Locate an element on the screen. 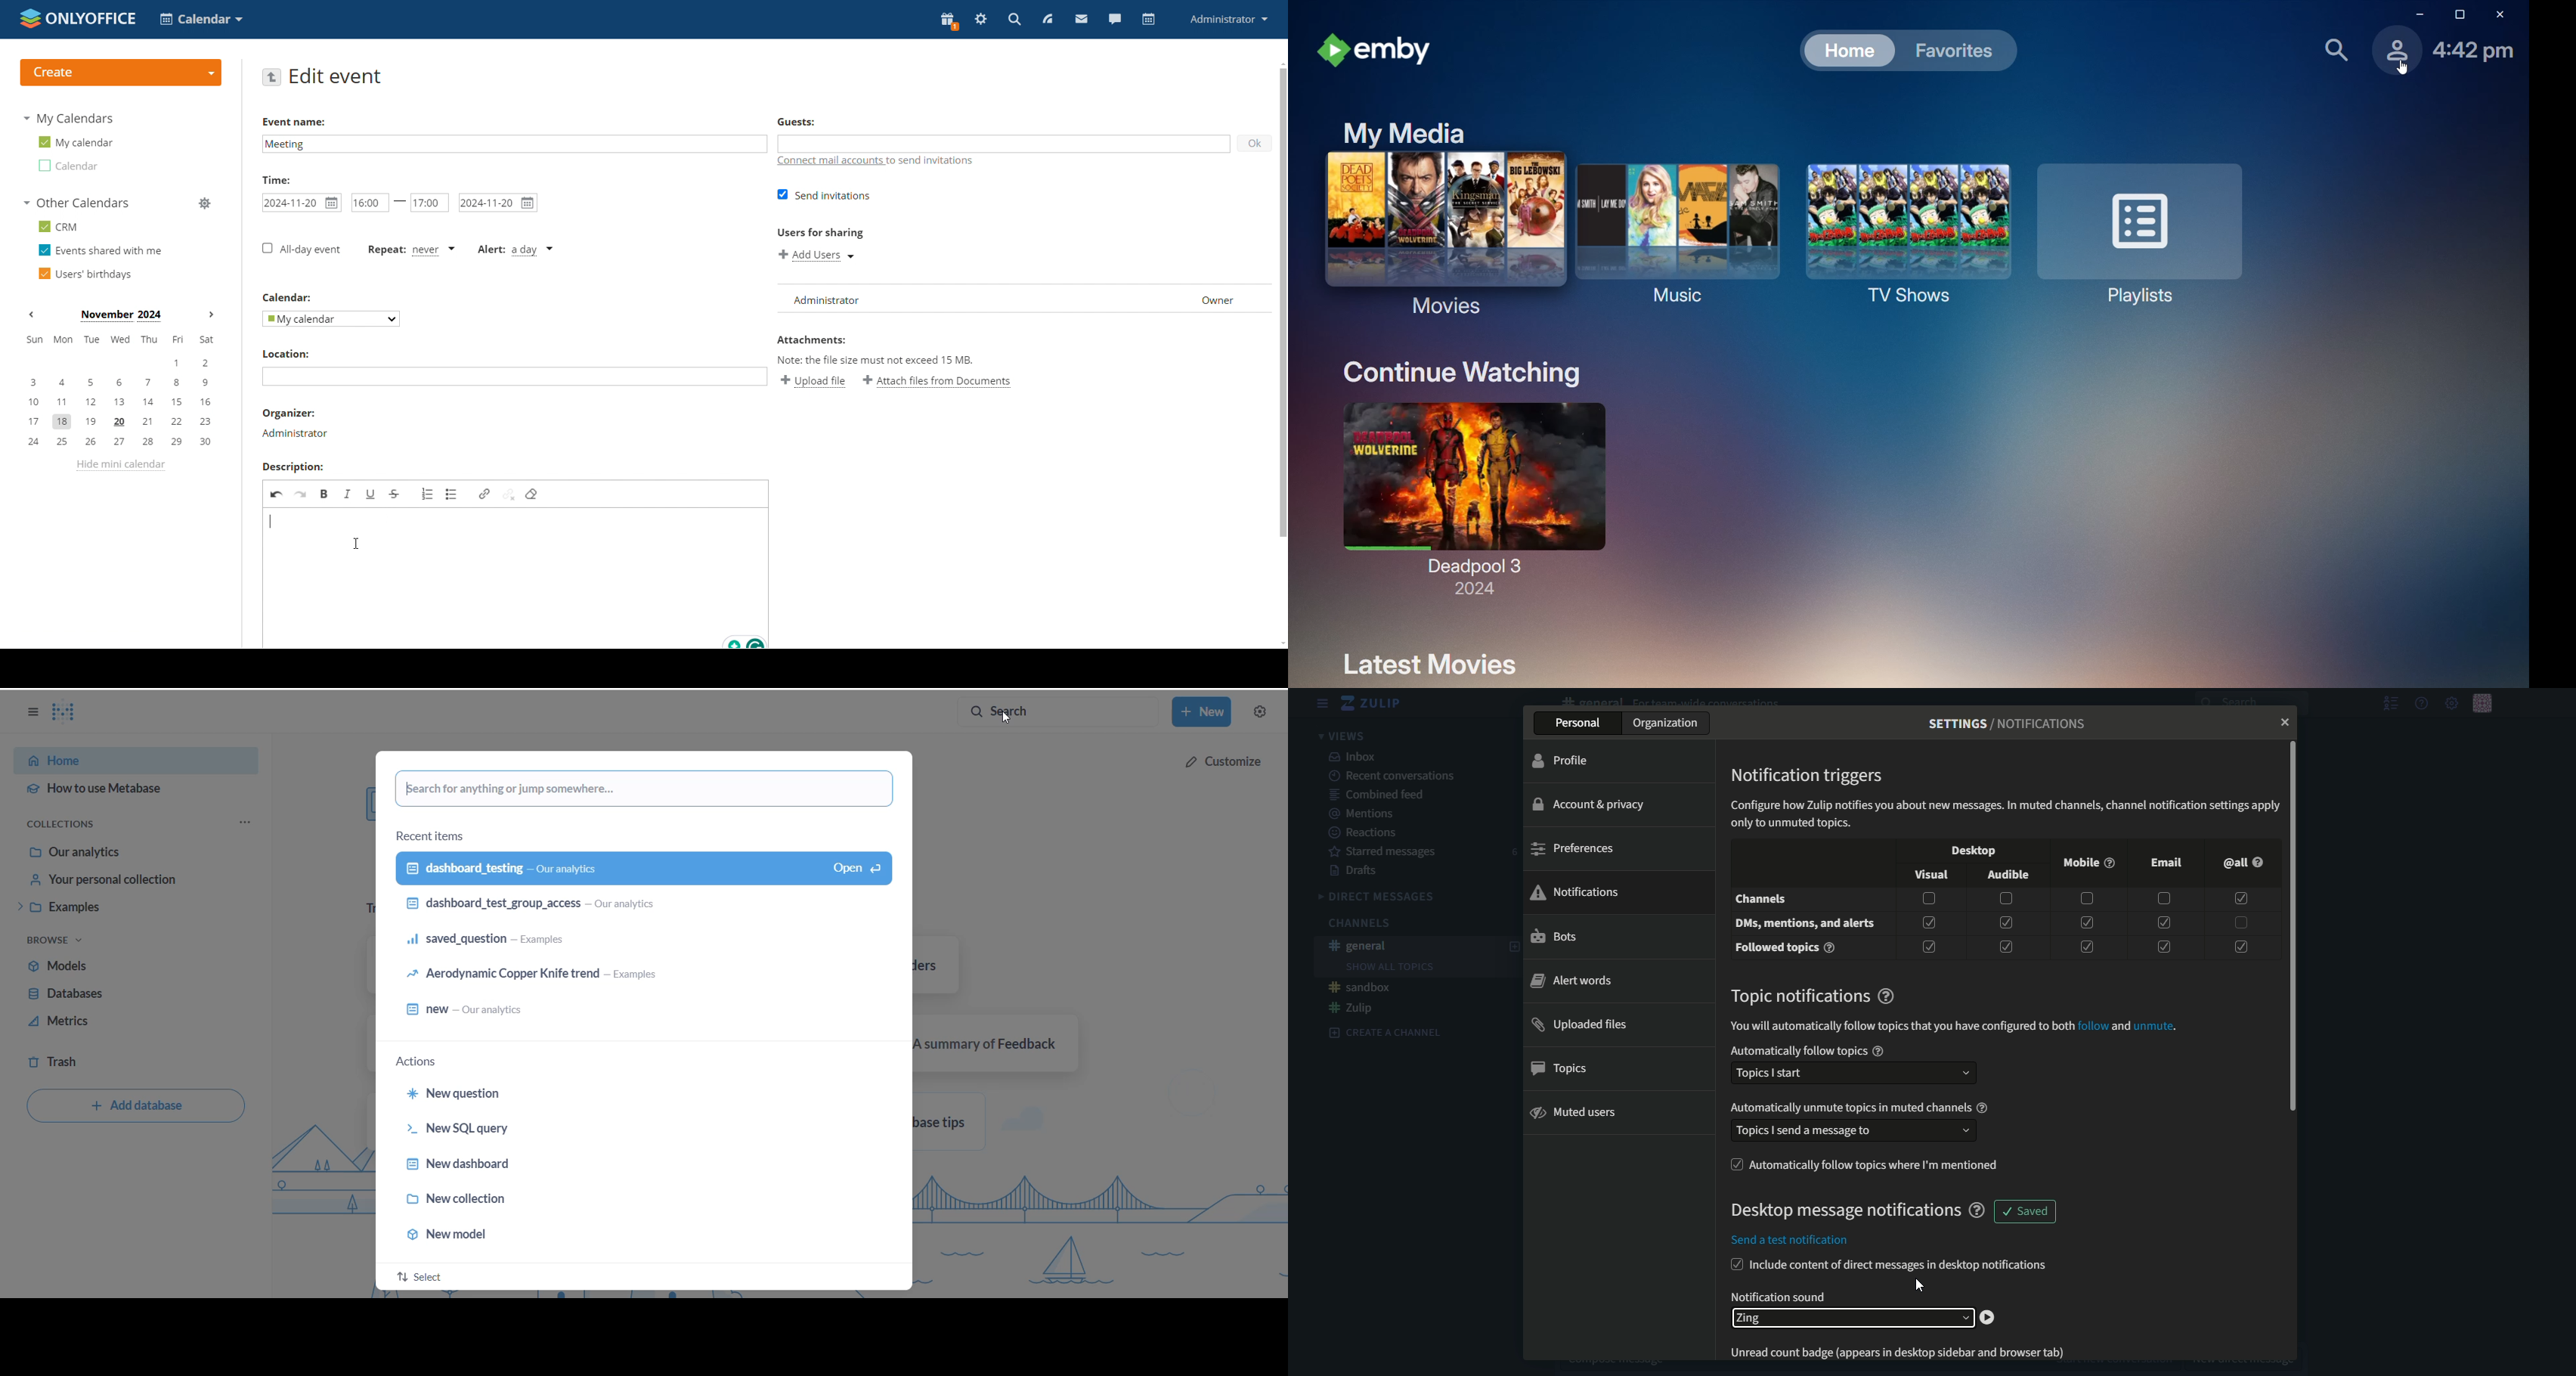  customize is located at coordinates (1221, 760).